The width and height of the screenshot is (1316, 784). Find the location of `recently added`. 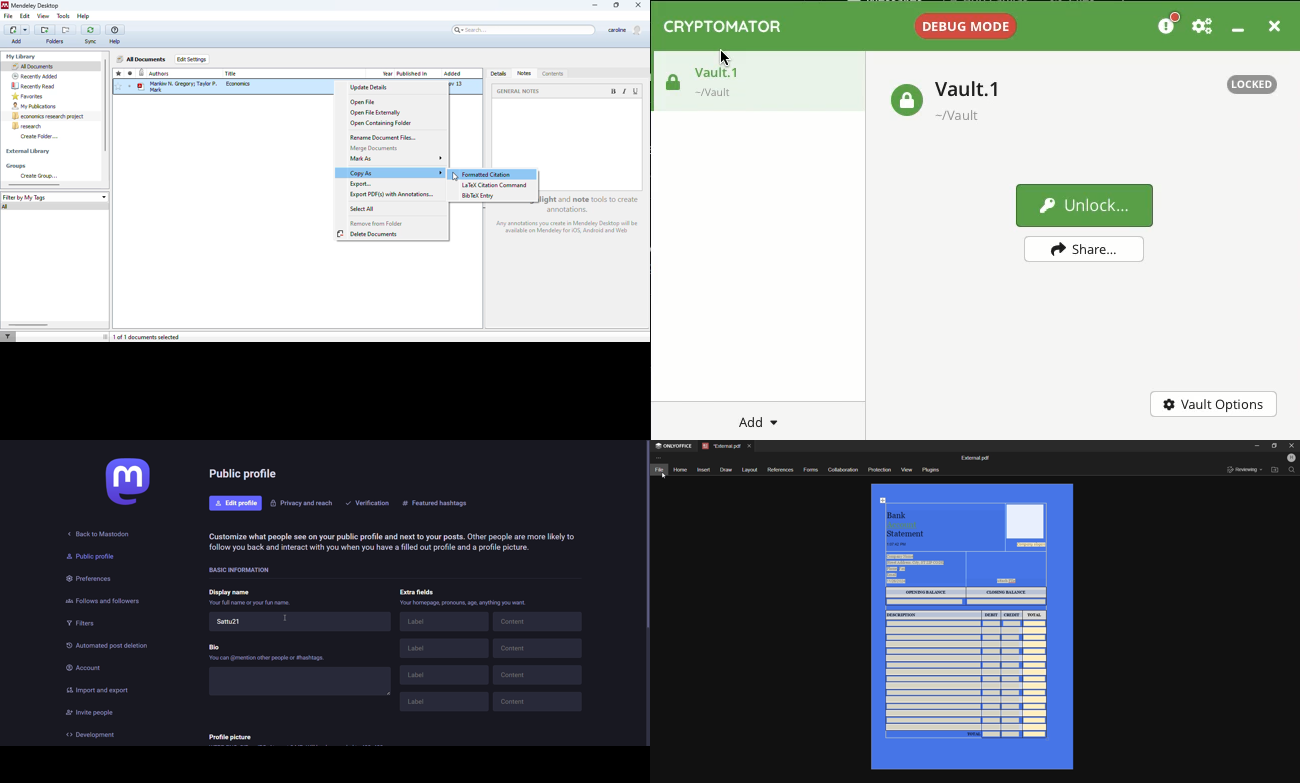

recently added is located at coordinates (142, 73).